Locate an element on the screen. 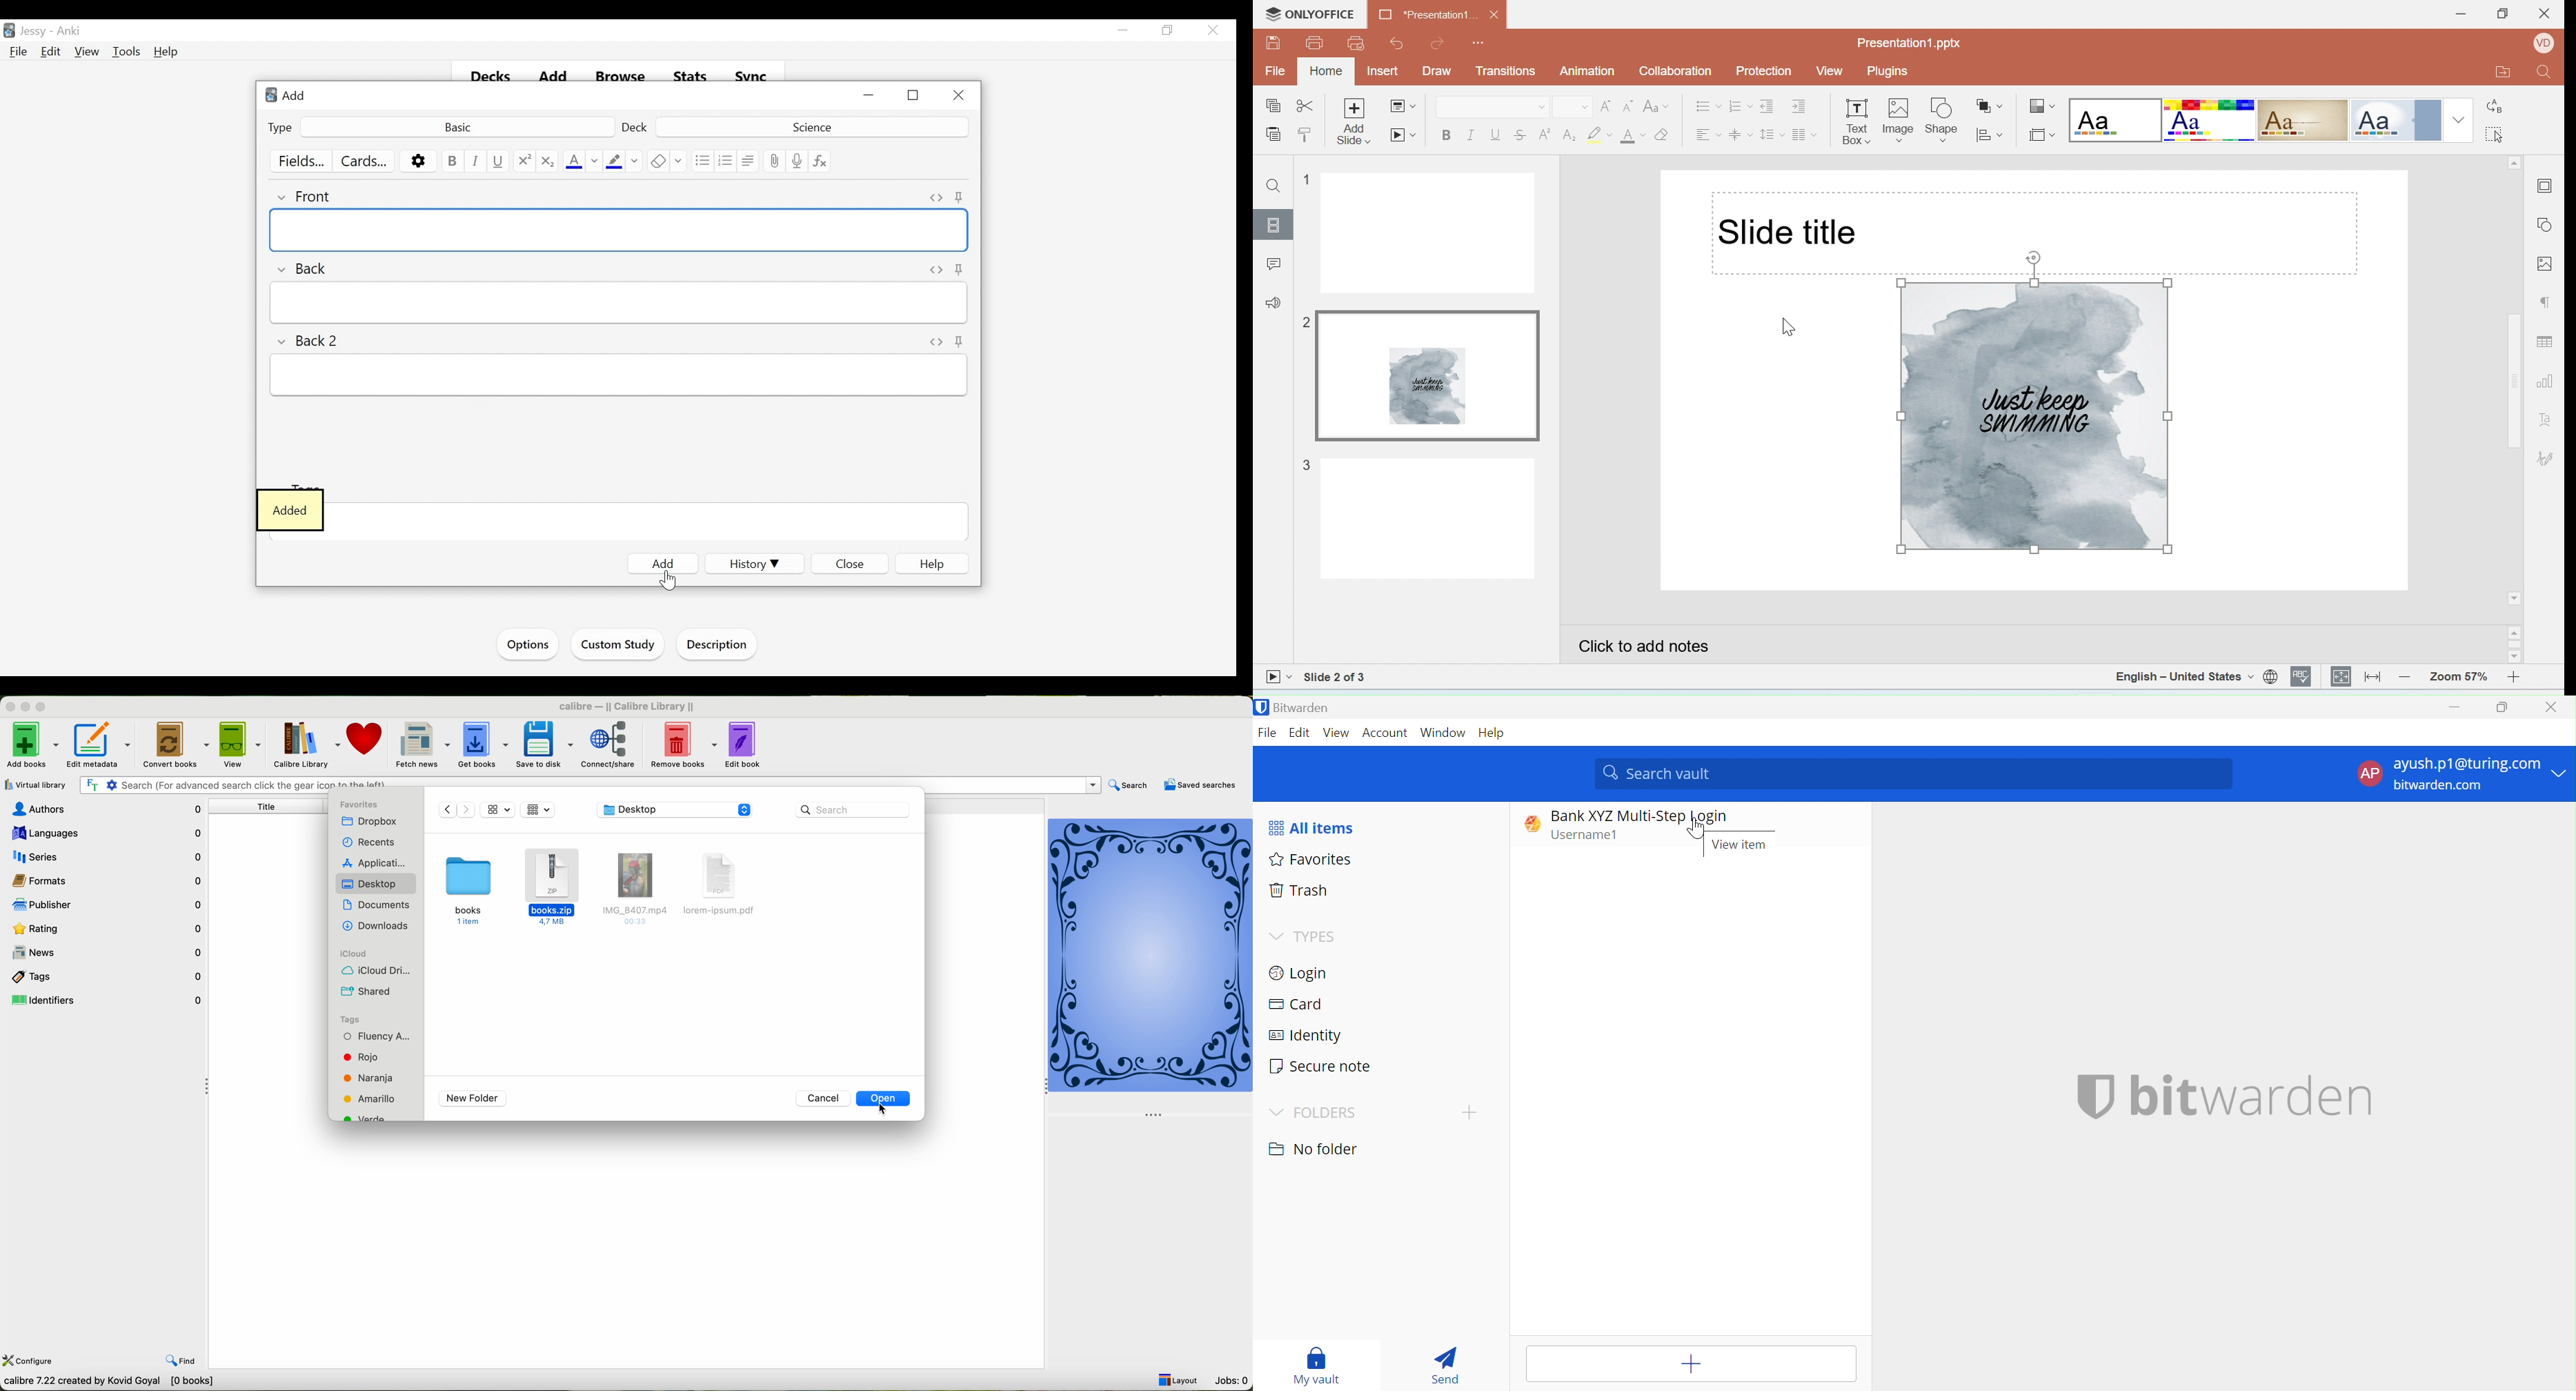 The width and height of the screenshot is (2576, 1400). Unordered list is located at coordinates (702, 161).